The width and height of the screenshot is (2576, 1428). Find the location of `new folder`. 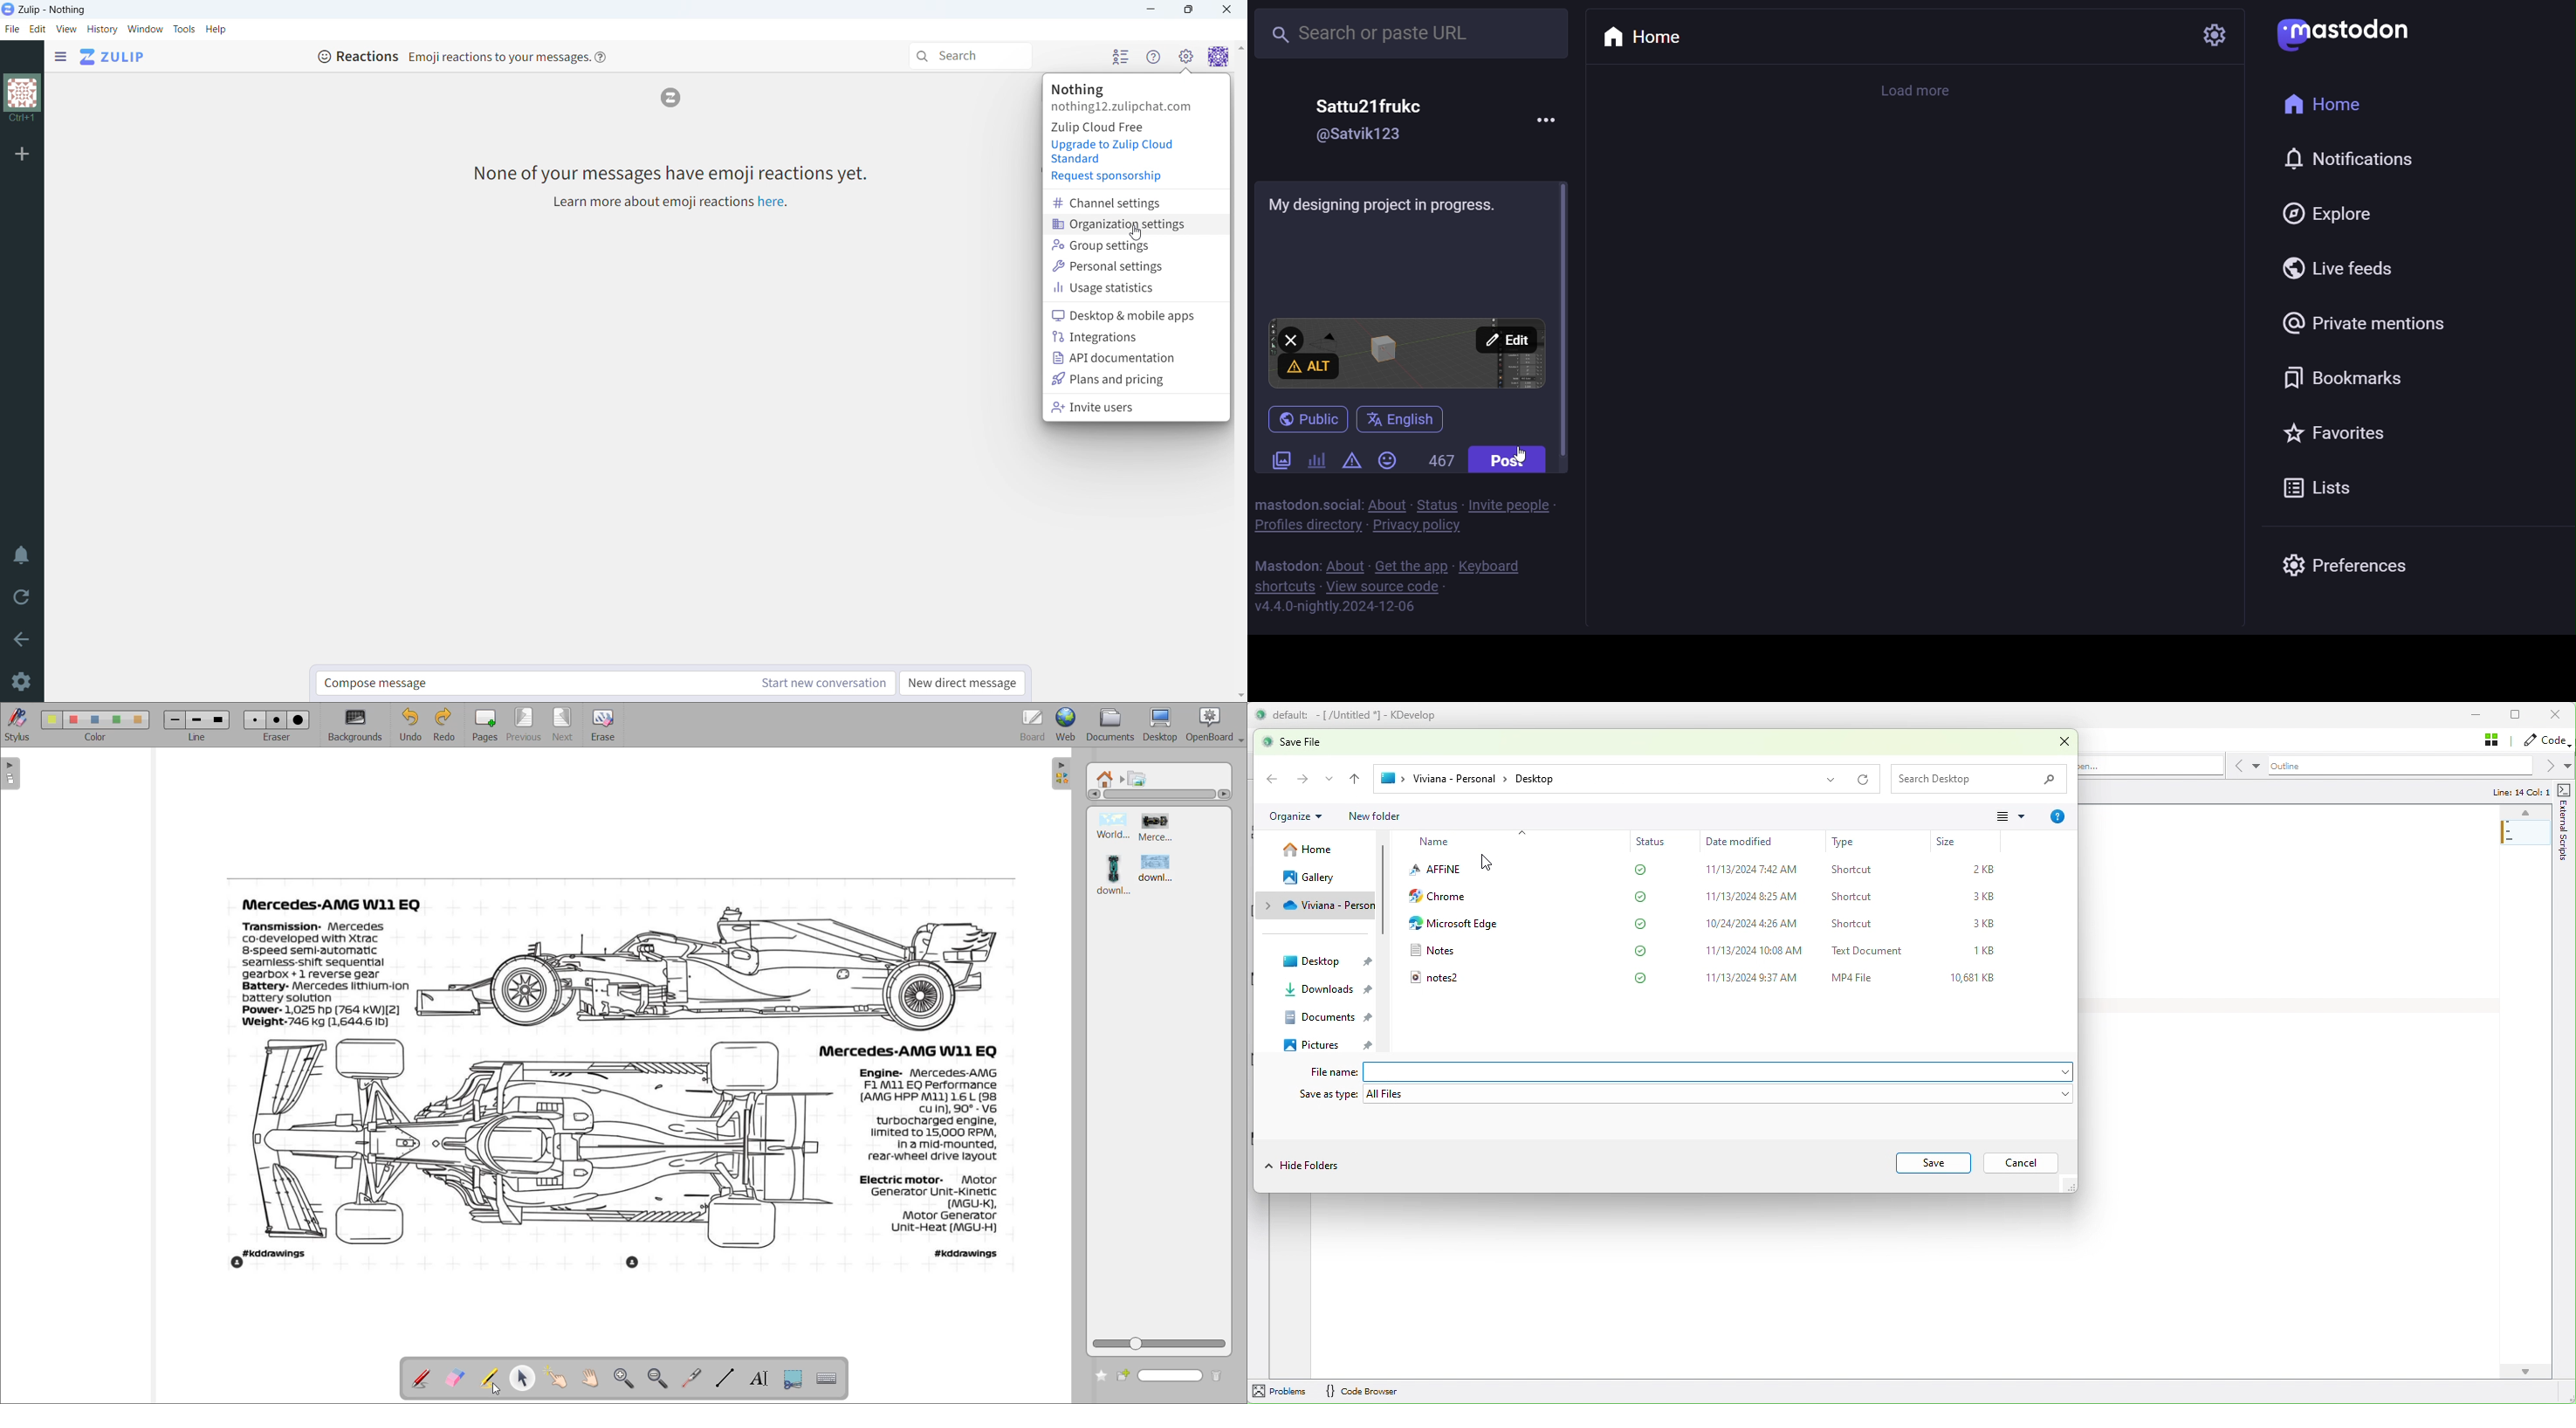

new folder is located at coordinates (1374, 817).